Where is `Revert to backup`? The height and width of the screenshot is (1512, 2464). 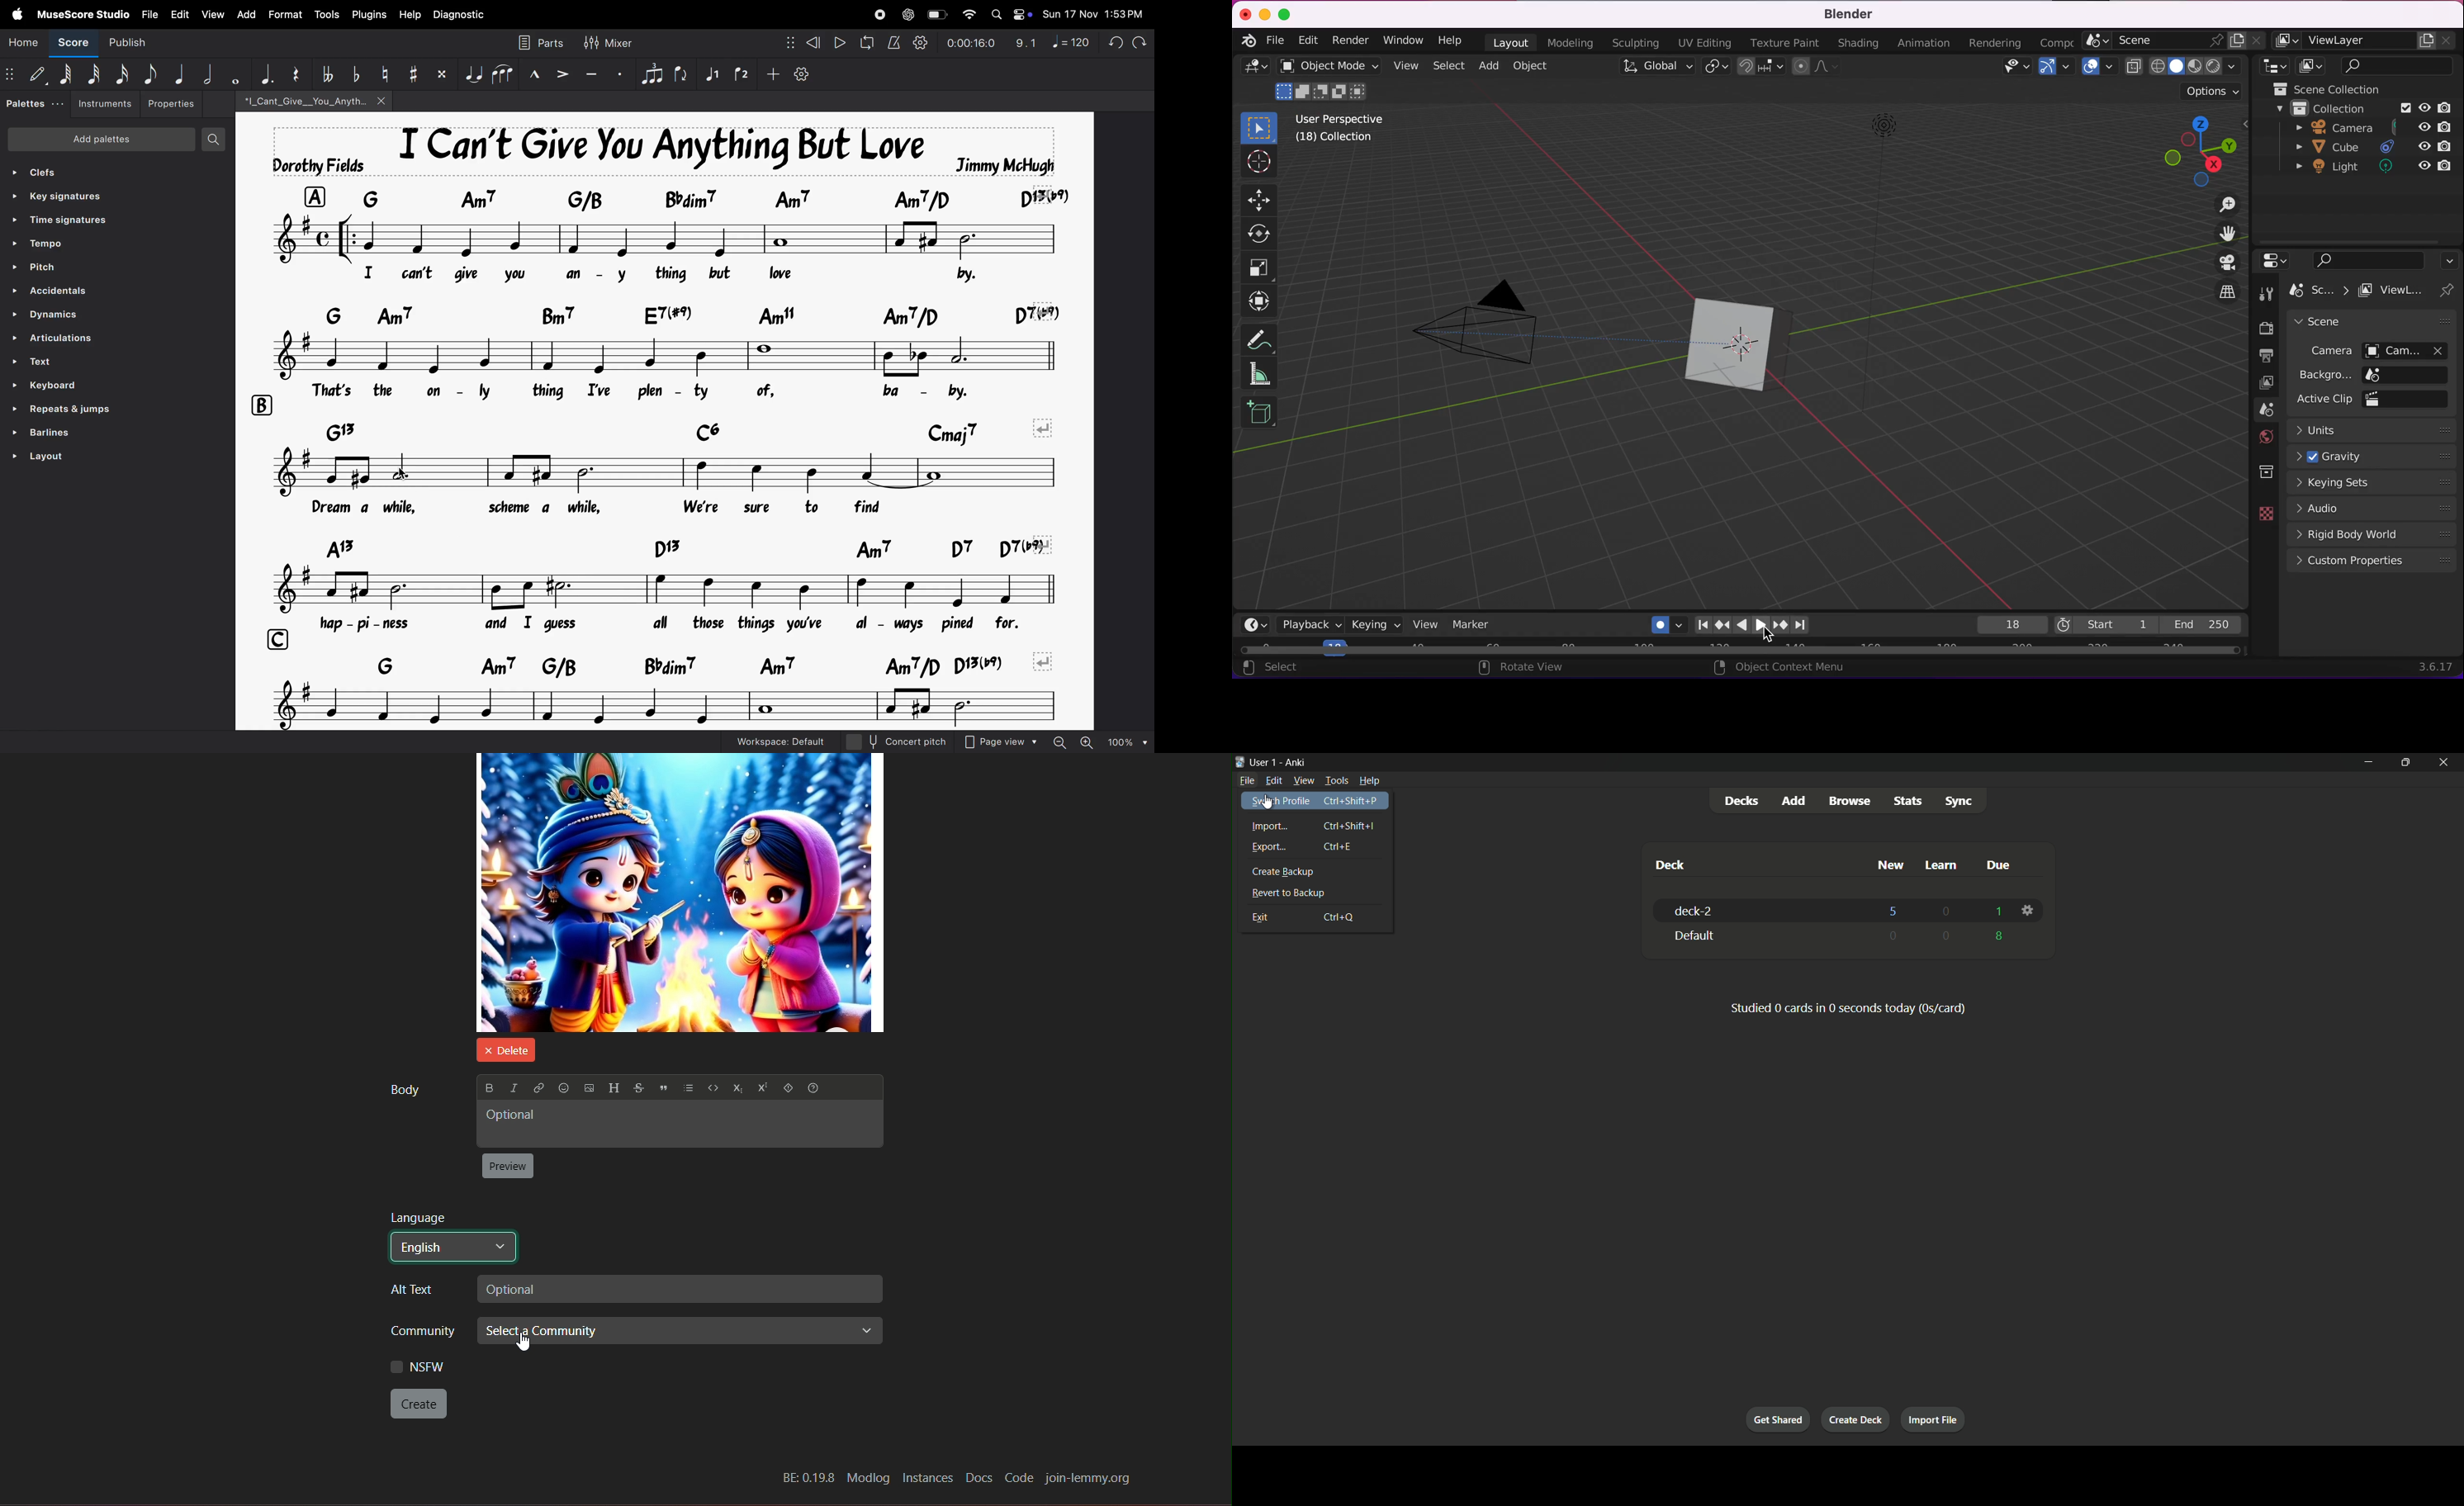
Revert to backup is located at coordinates (1316, 893).